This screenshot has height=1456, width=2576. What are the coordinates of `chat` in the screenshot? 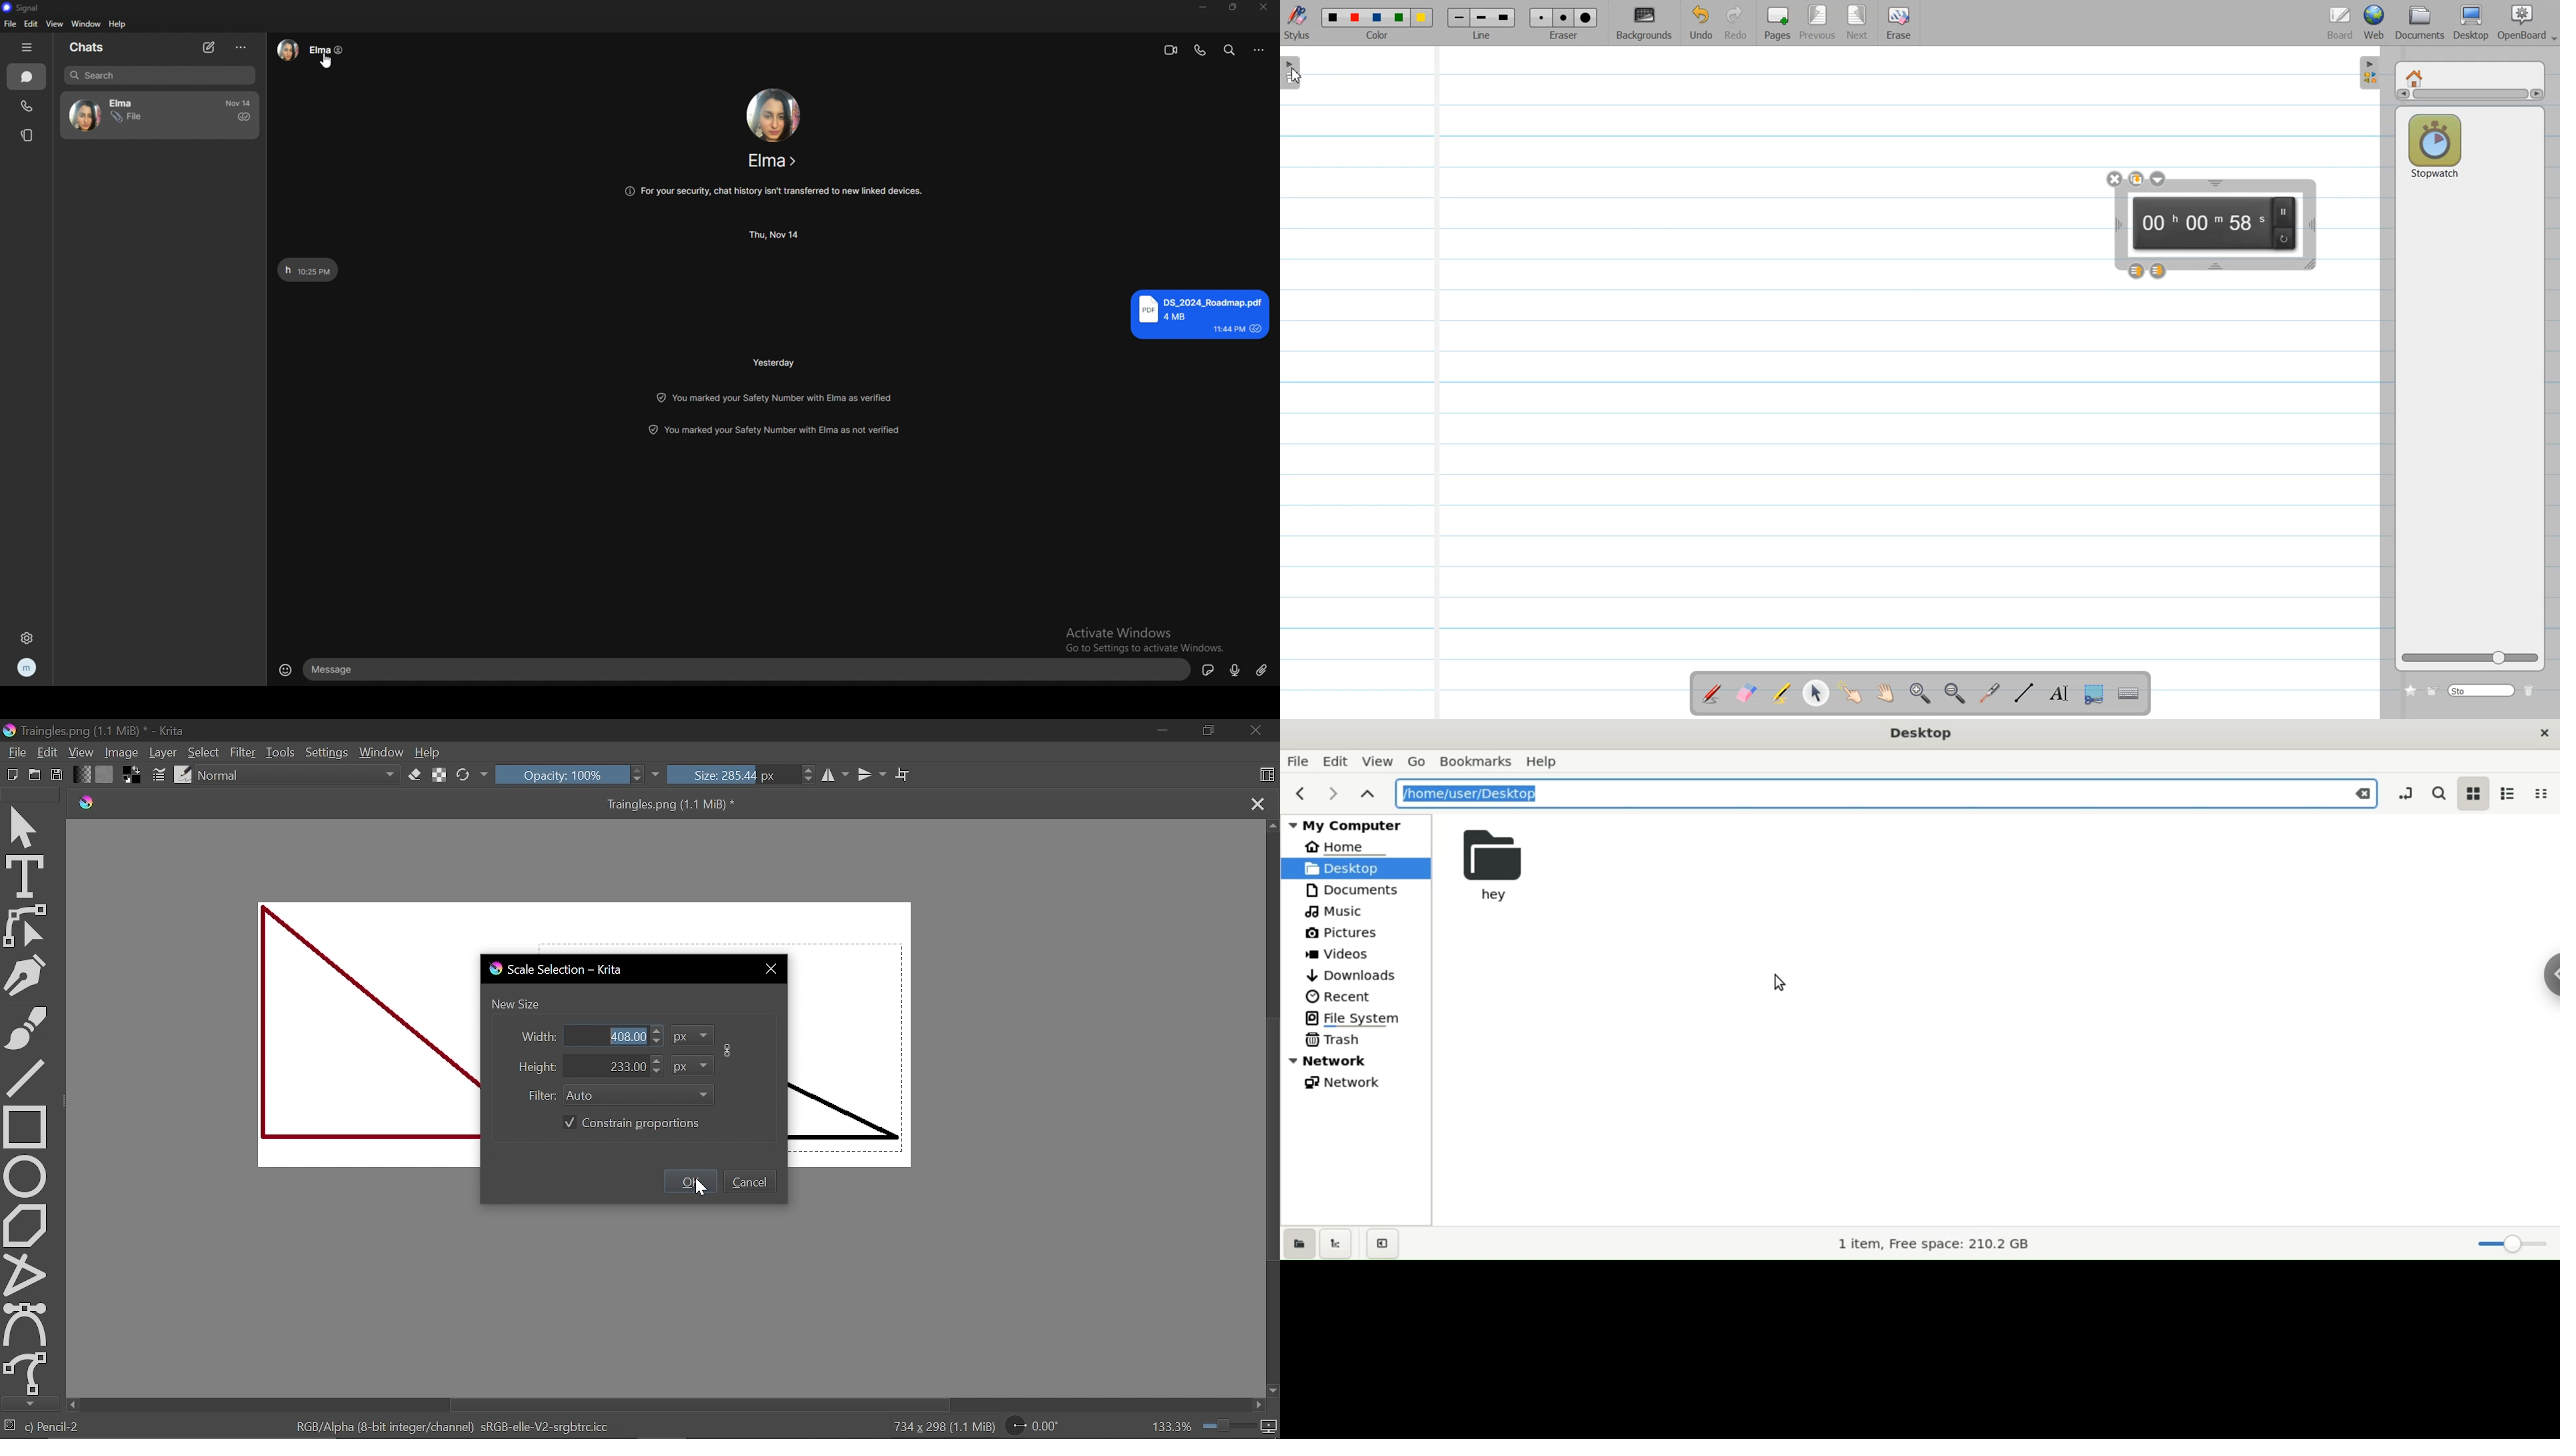 It's located at (123, 115).